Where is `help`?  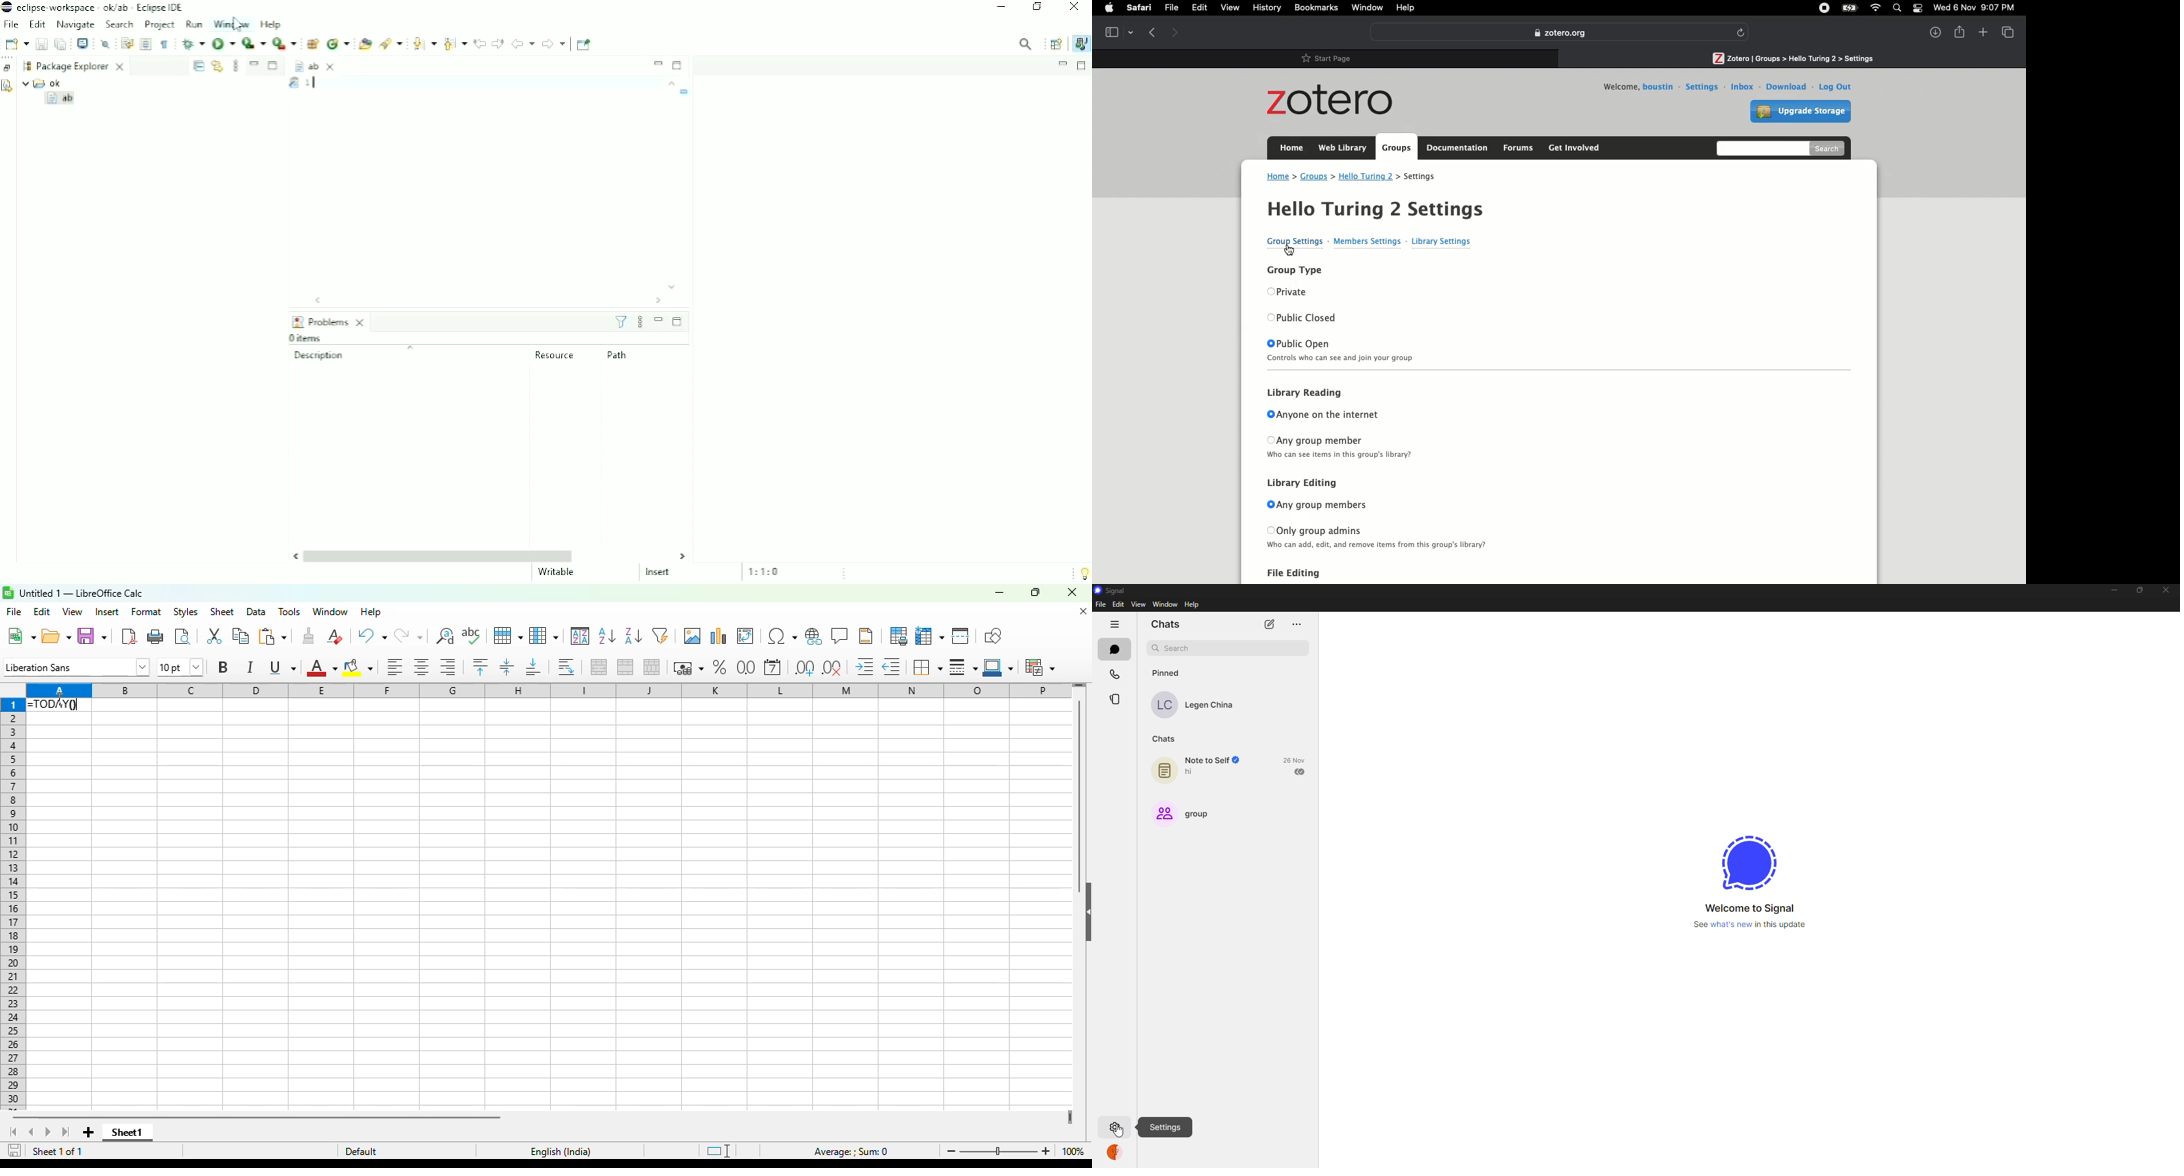 help is located at coordinates (371, 612).